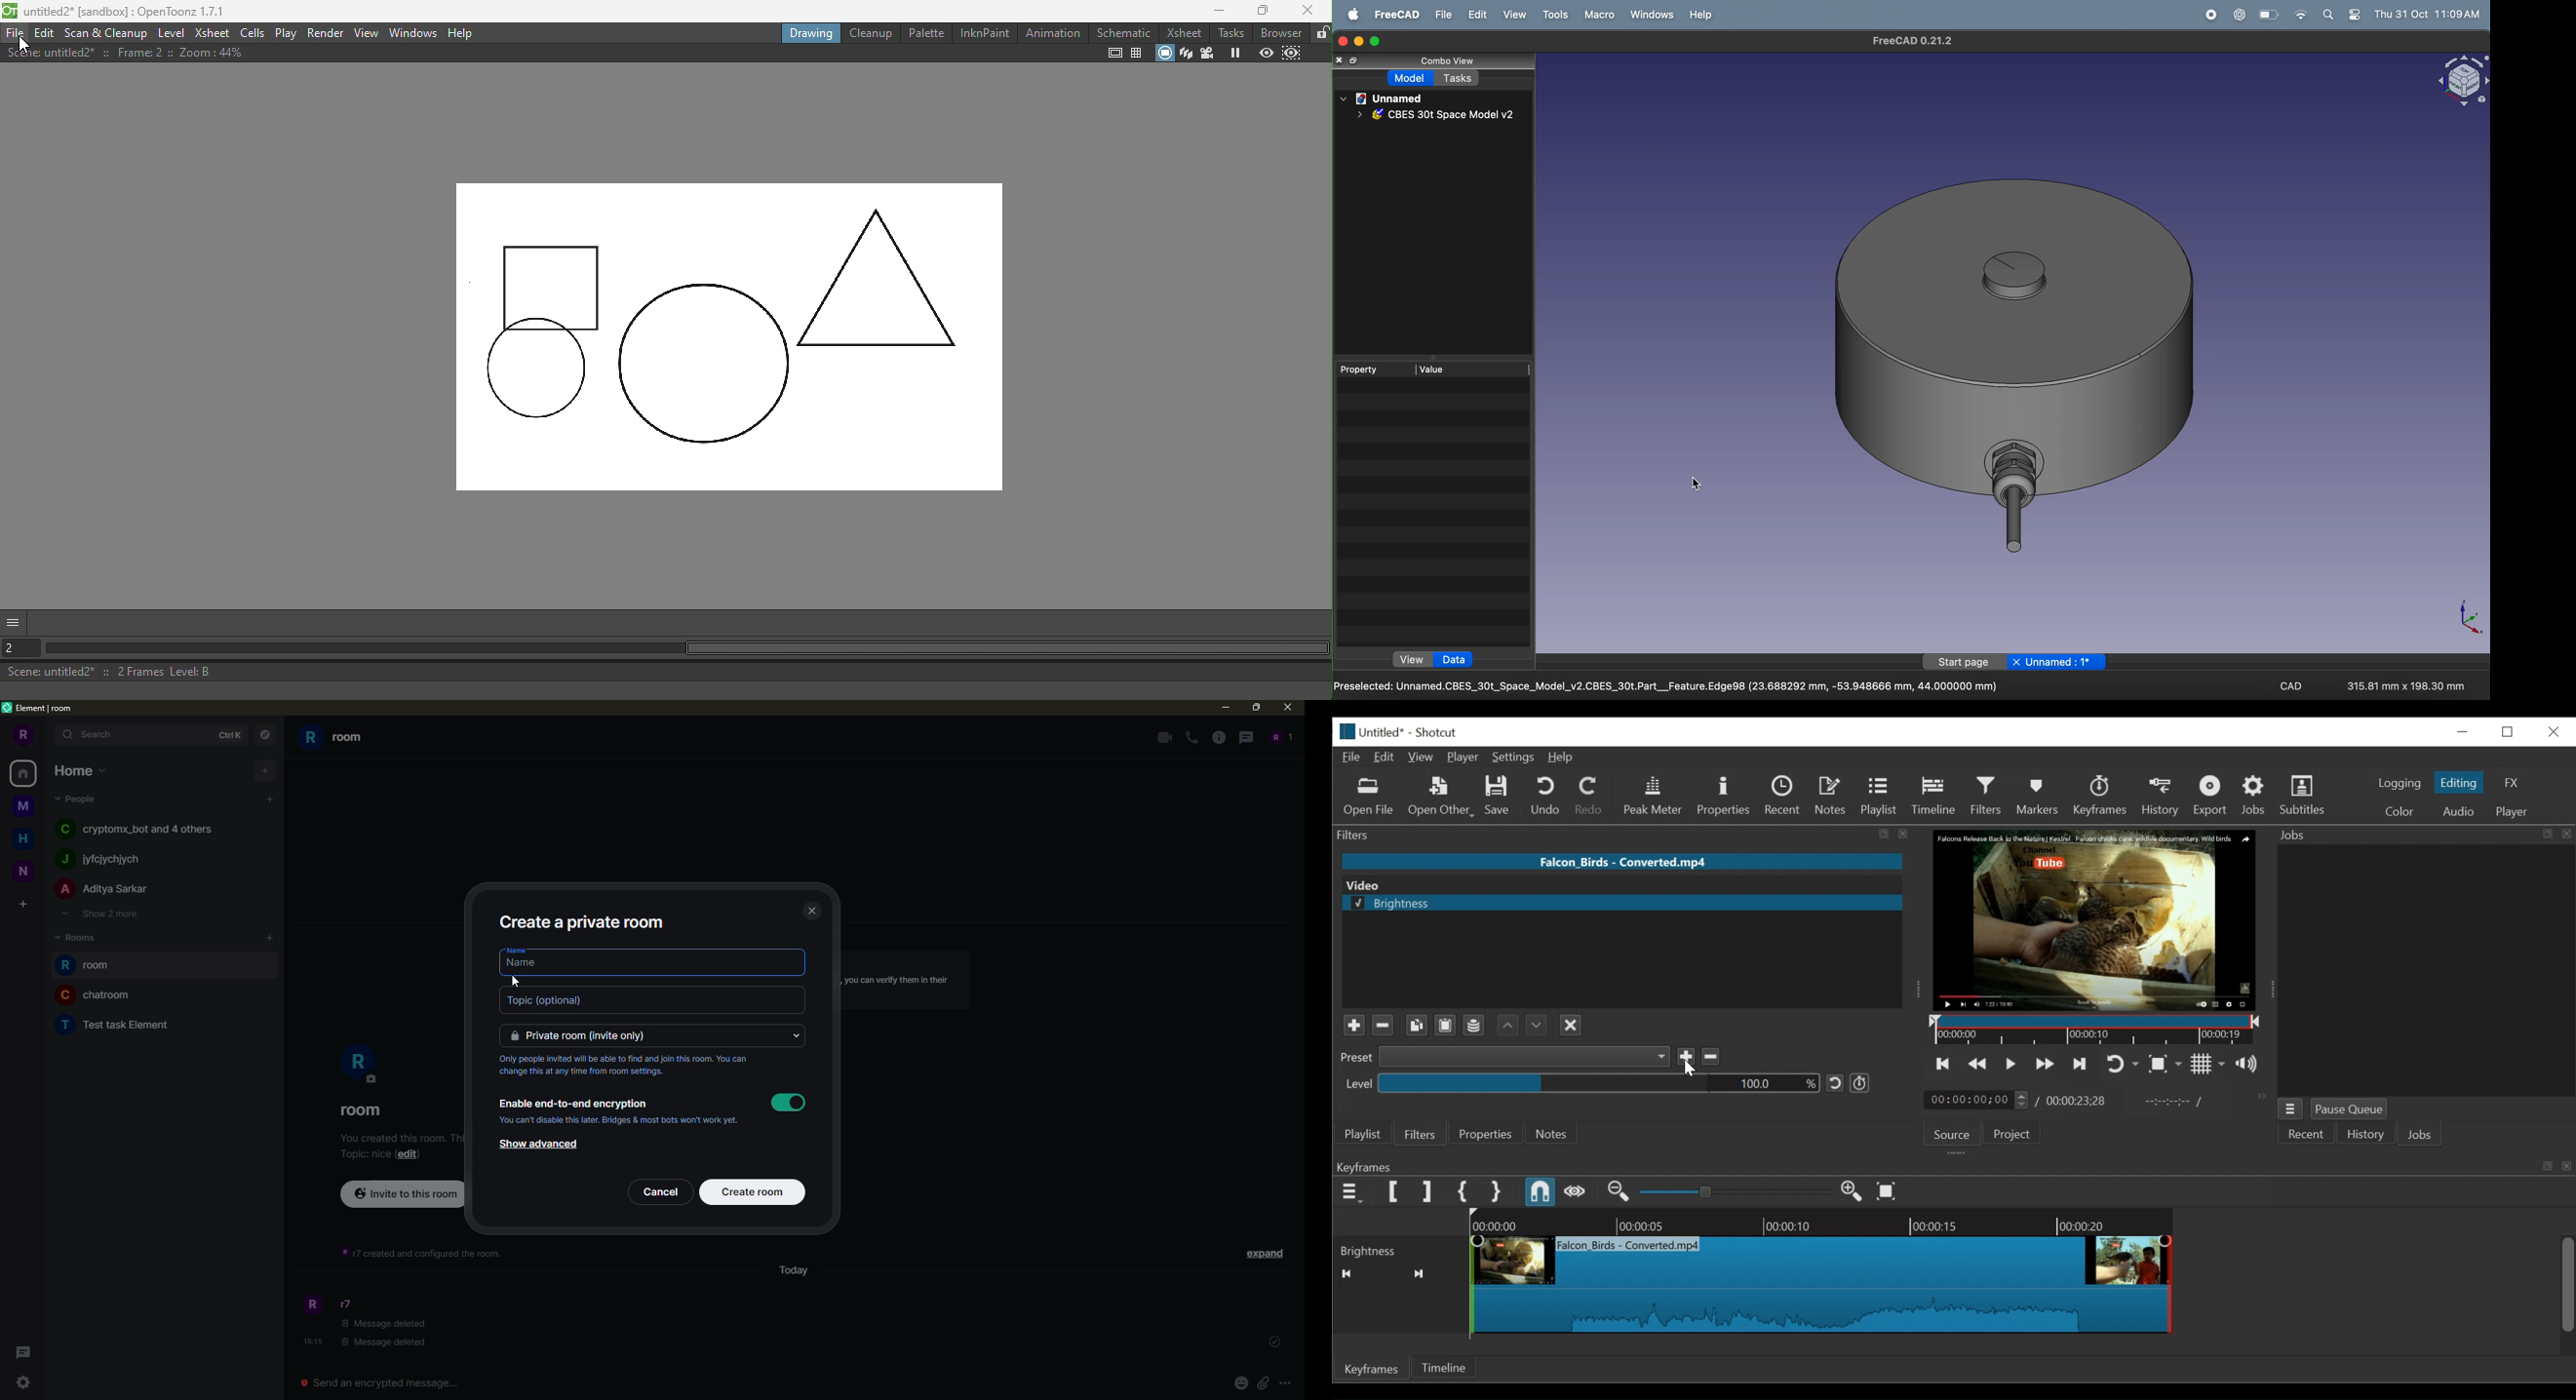 The height and width of the screenshot is (1400, 2576). Describe the element at coordinates (1241, 1383) in the screenshot. I see `emoji` at that location.